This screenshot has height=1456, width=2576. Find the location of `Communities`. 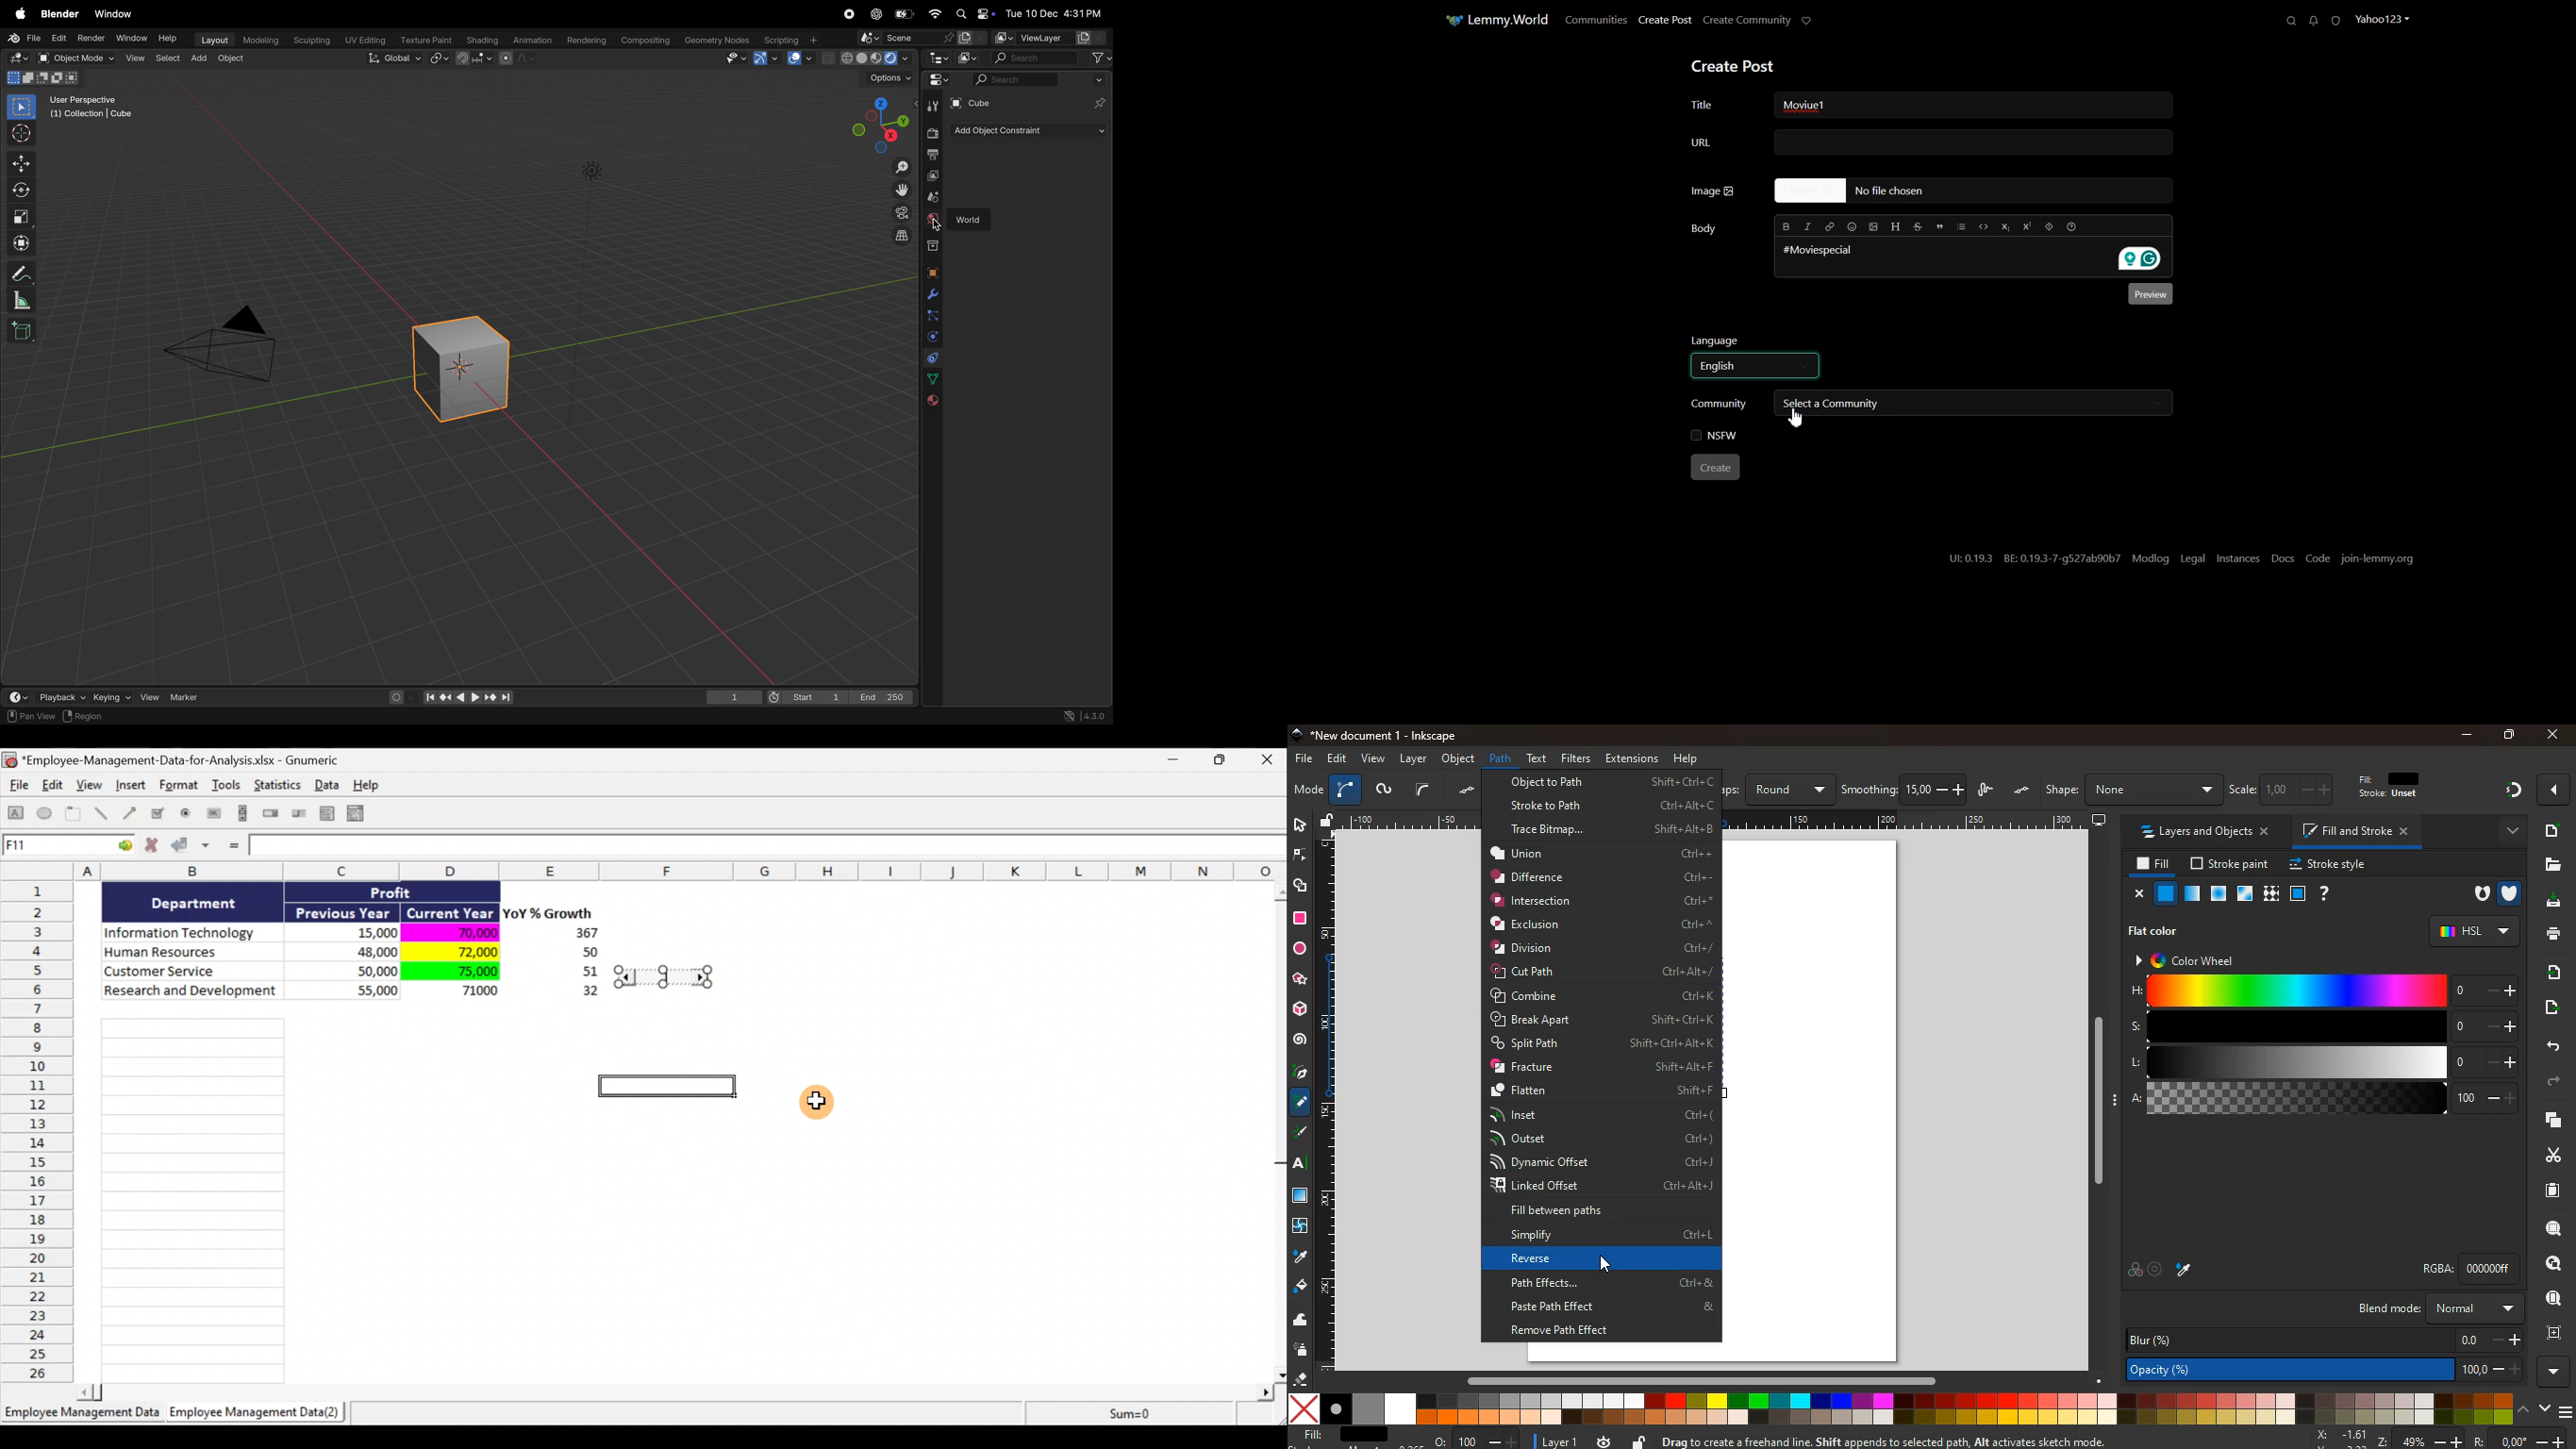

Communities is located at coordinates (1594, 19).